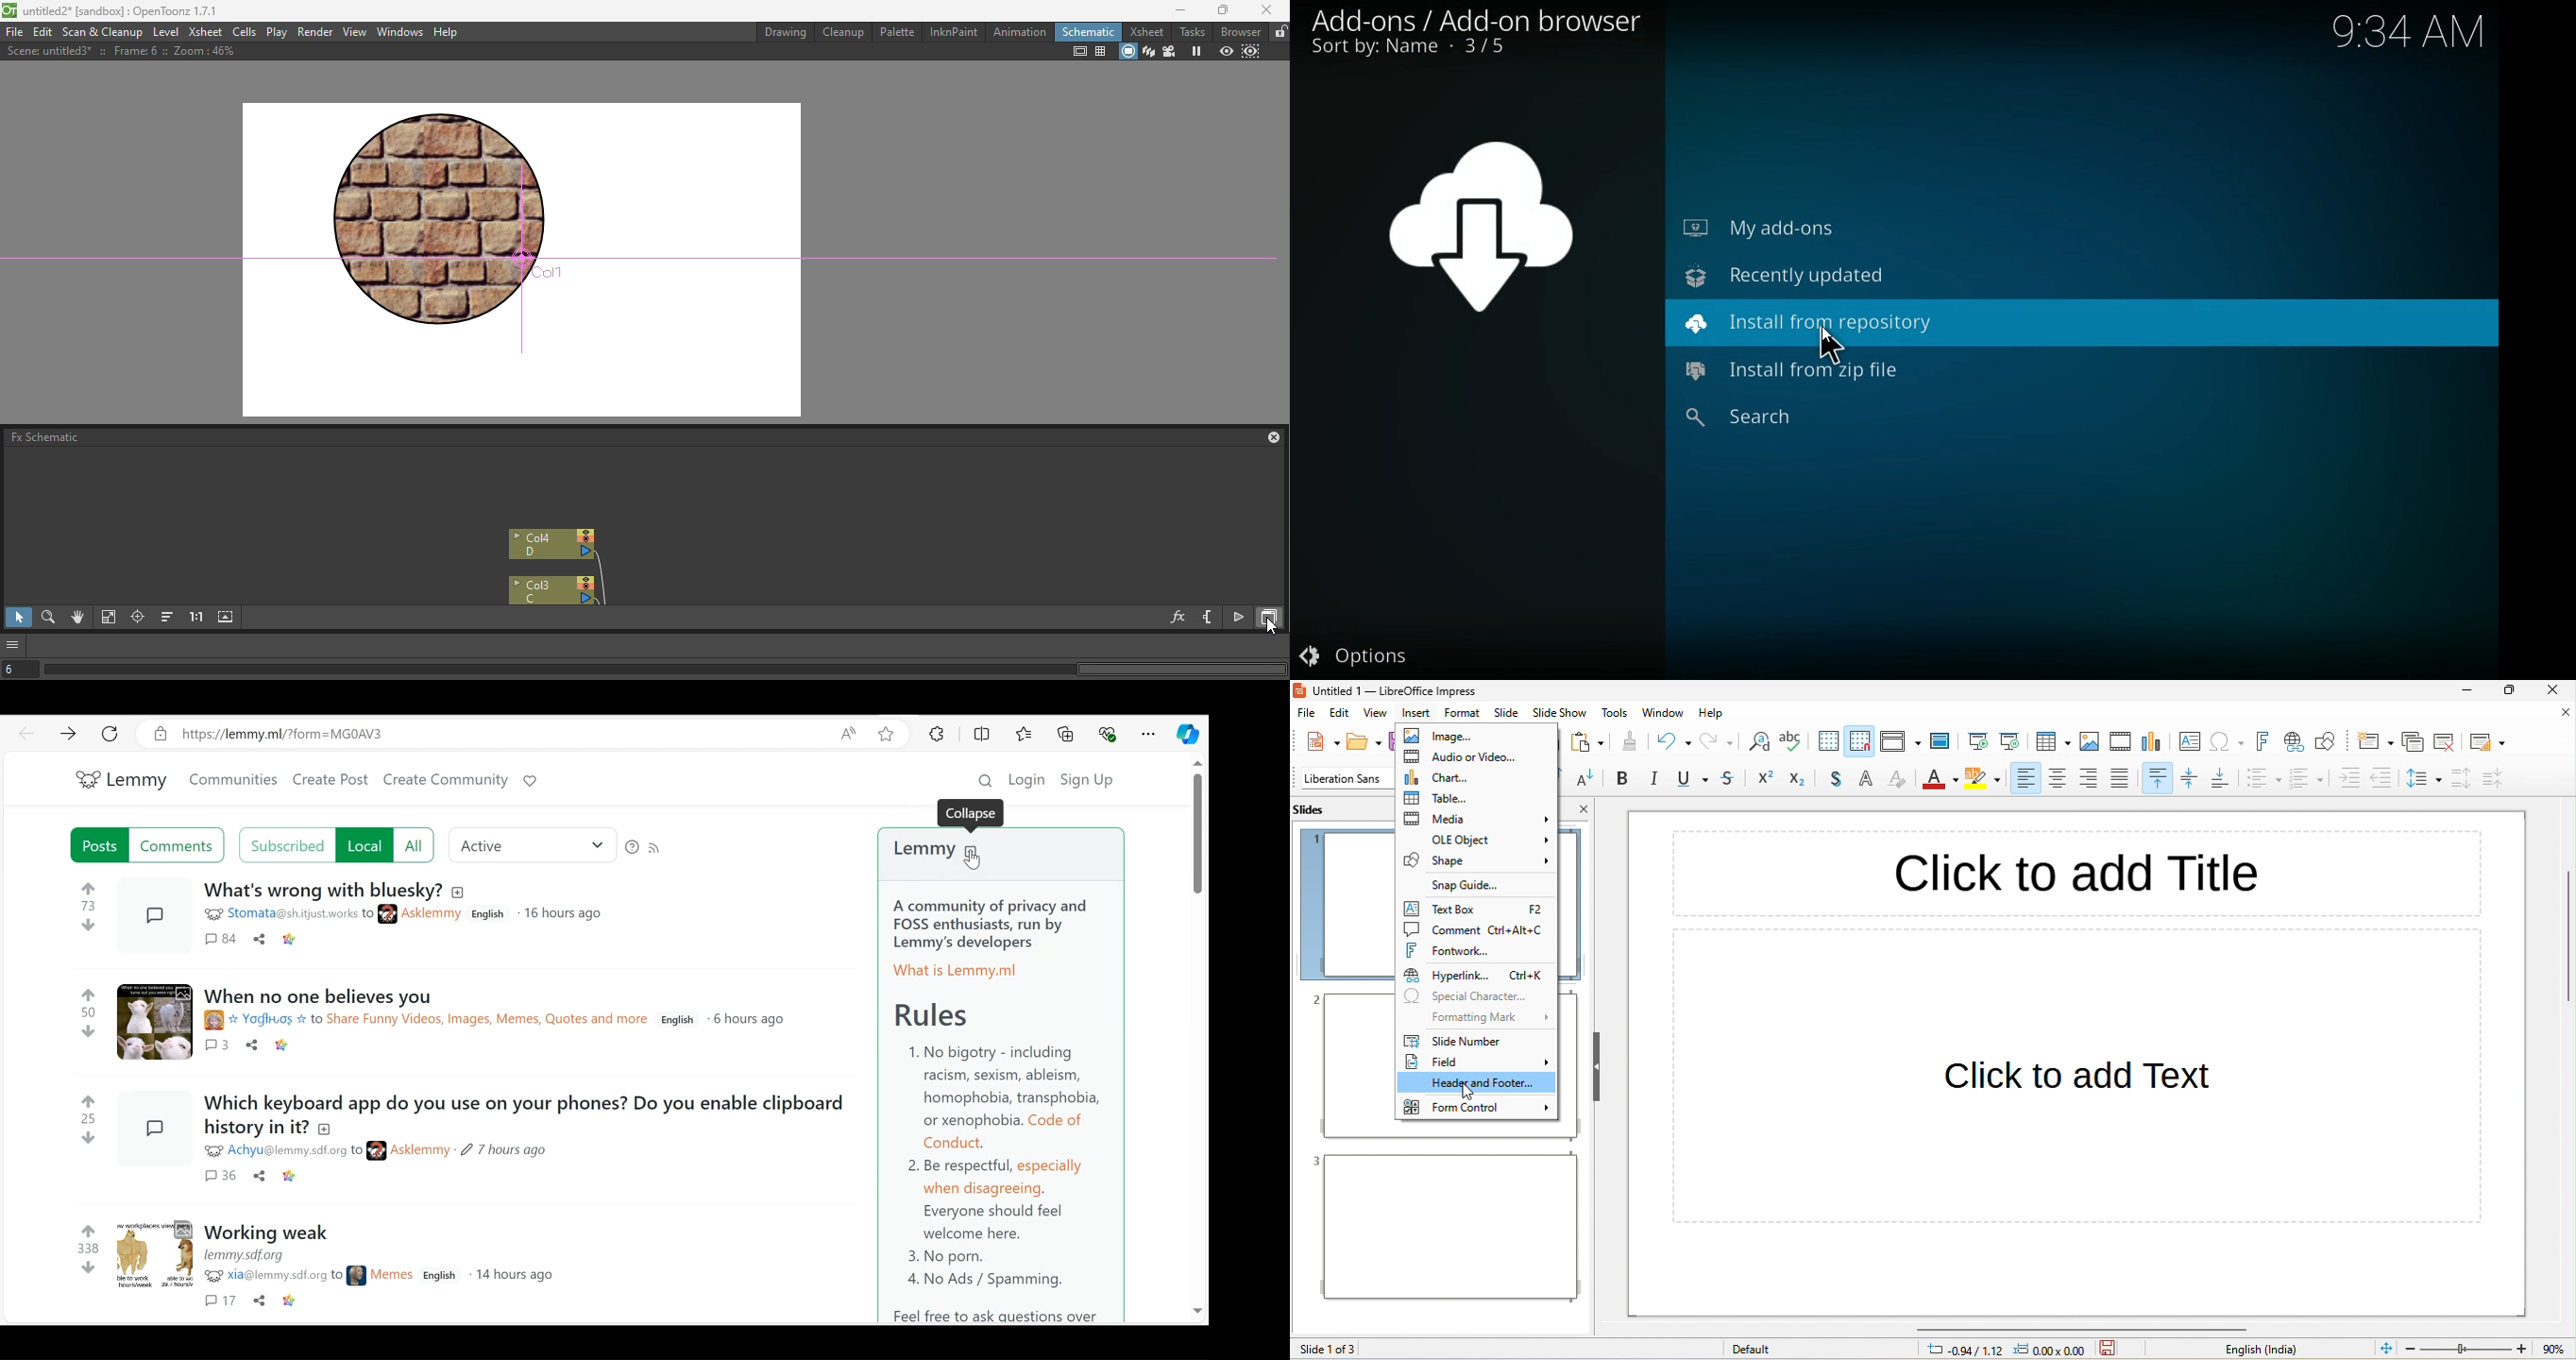 Image resolution: width=2576 pixels, height=1372 pixels. I want to click on Comments, so click(179, 845).